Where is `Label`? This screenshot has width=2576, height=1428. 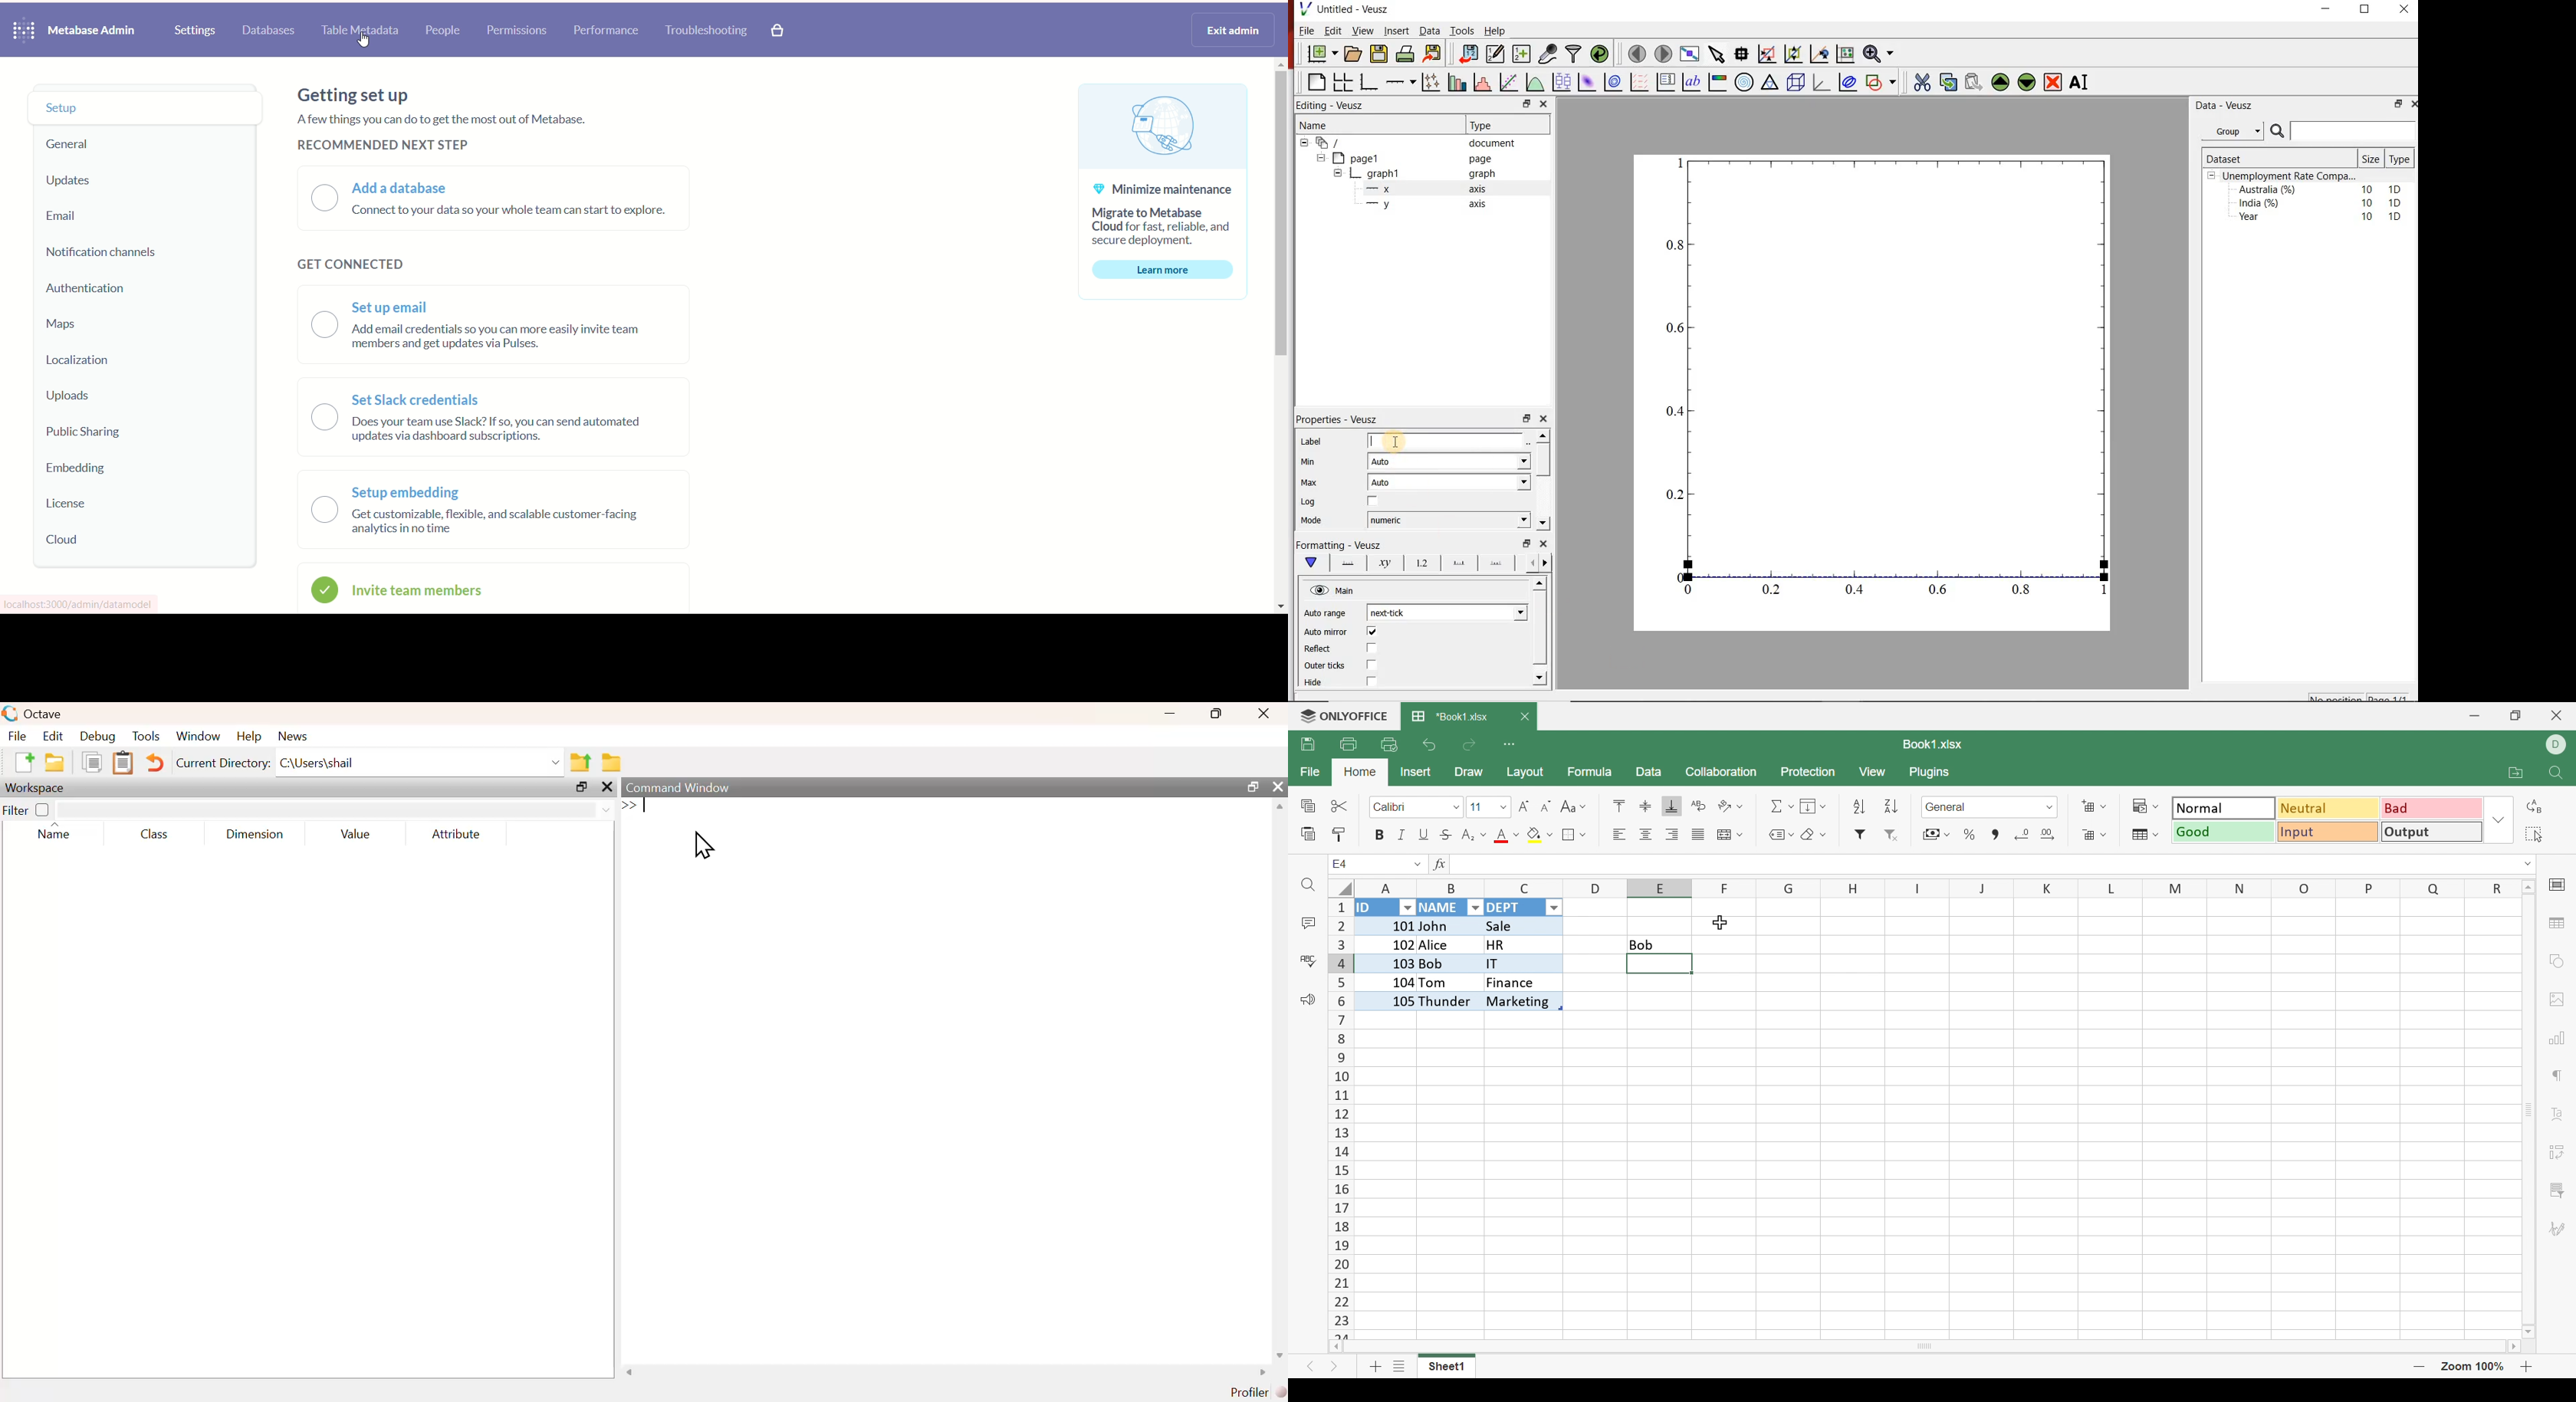
Label is located at coordinates (1312, 443).